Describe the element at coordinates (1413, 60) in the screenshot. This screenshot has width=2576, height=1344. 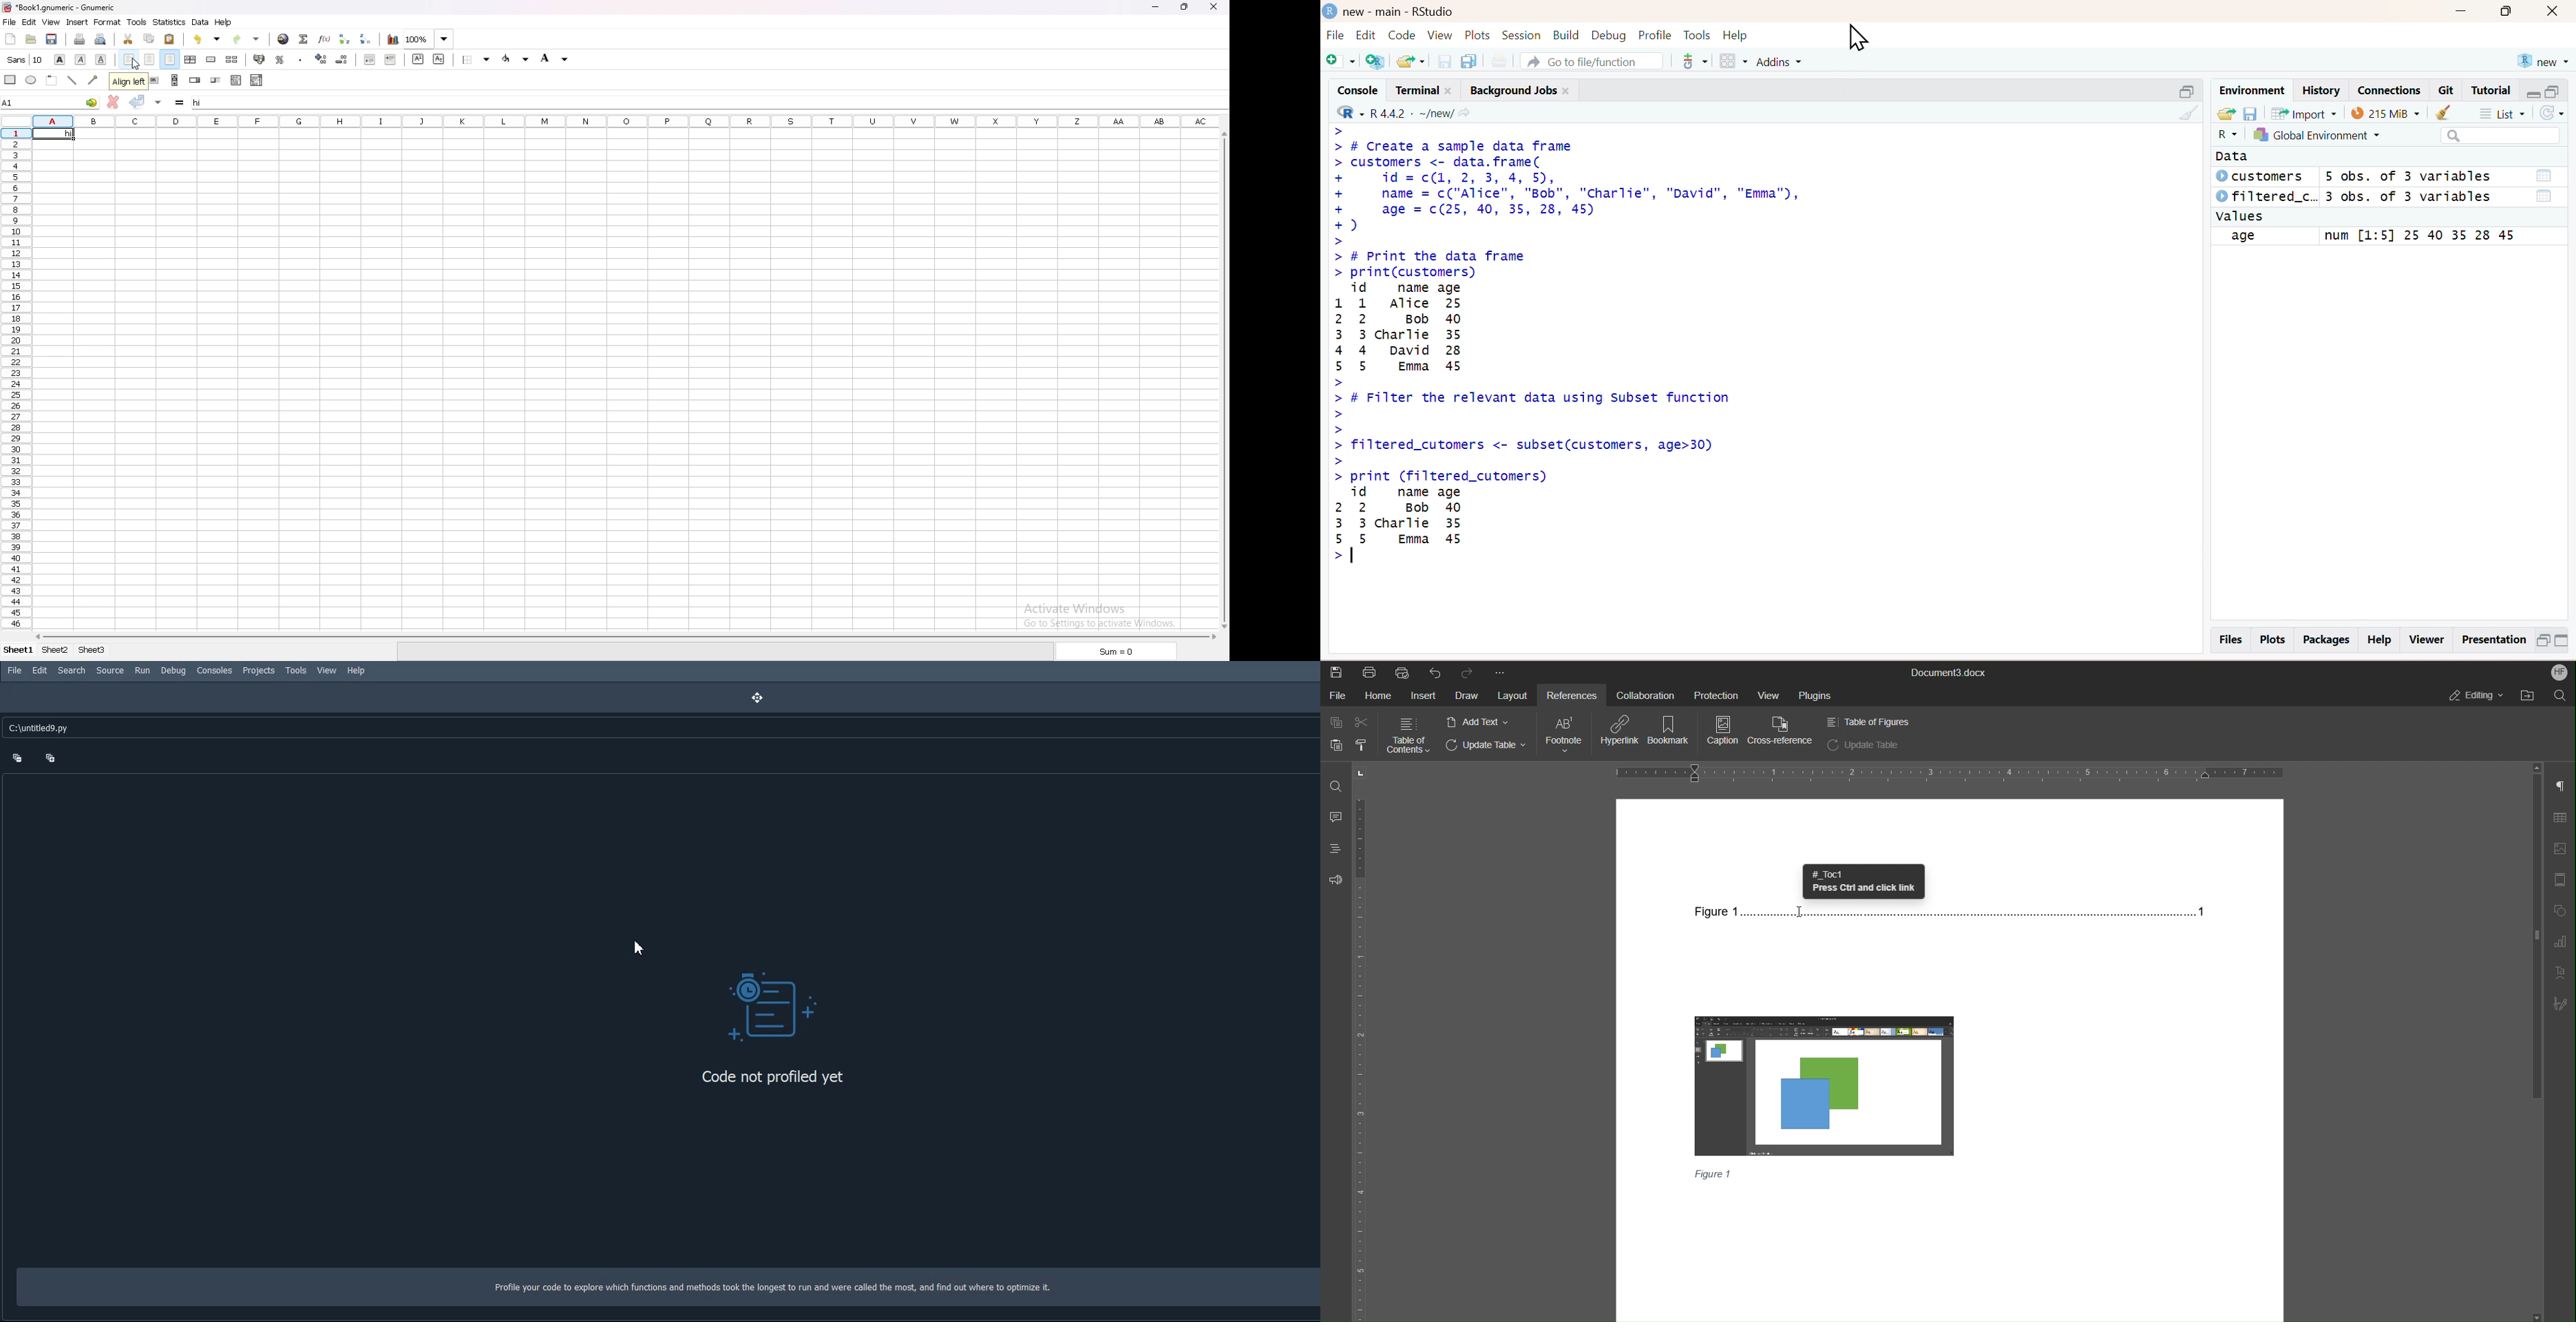
I see `Open existing file` at that location.